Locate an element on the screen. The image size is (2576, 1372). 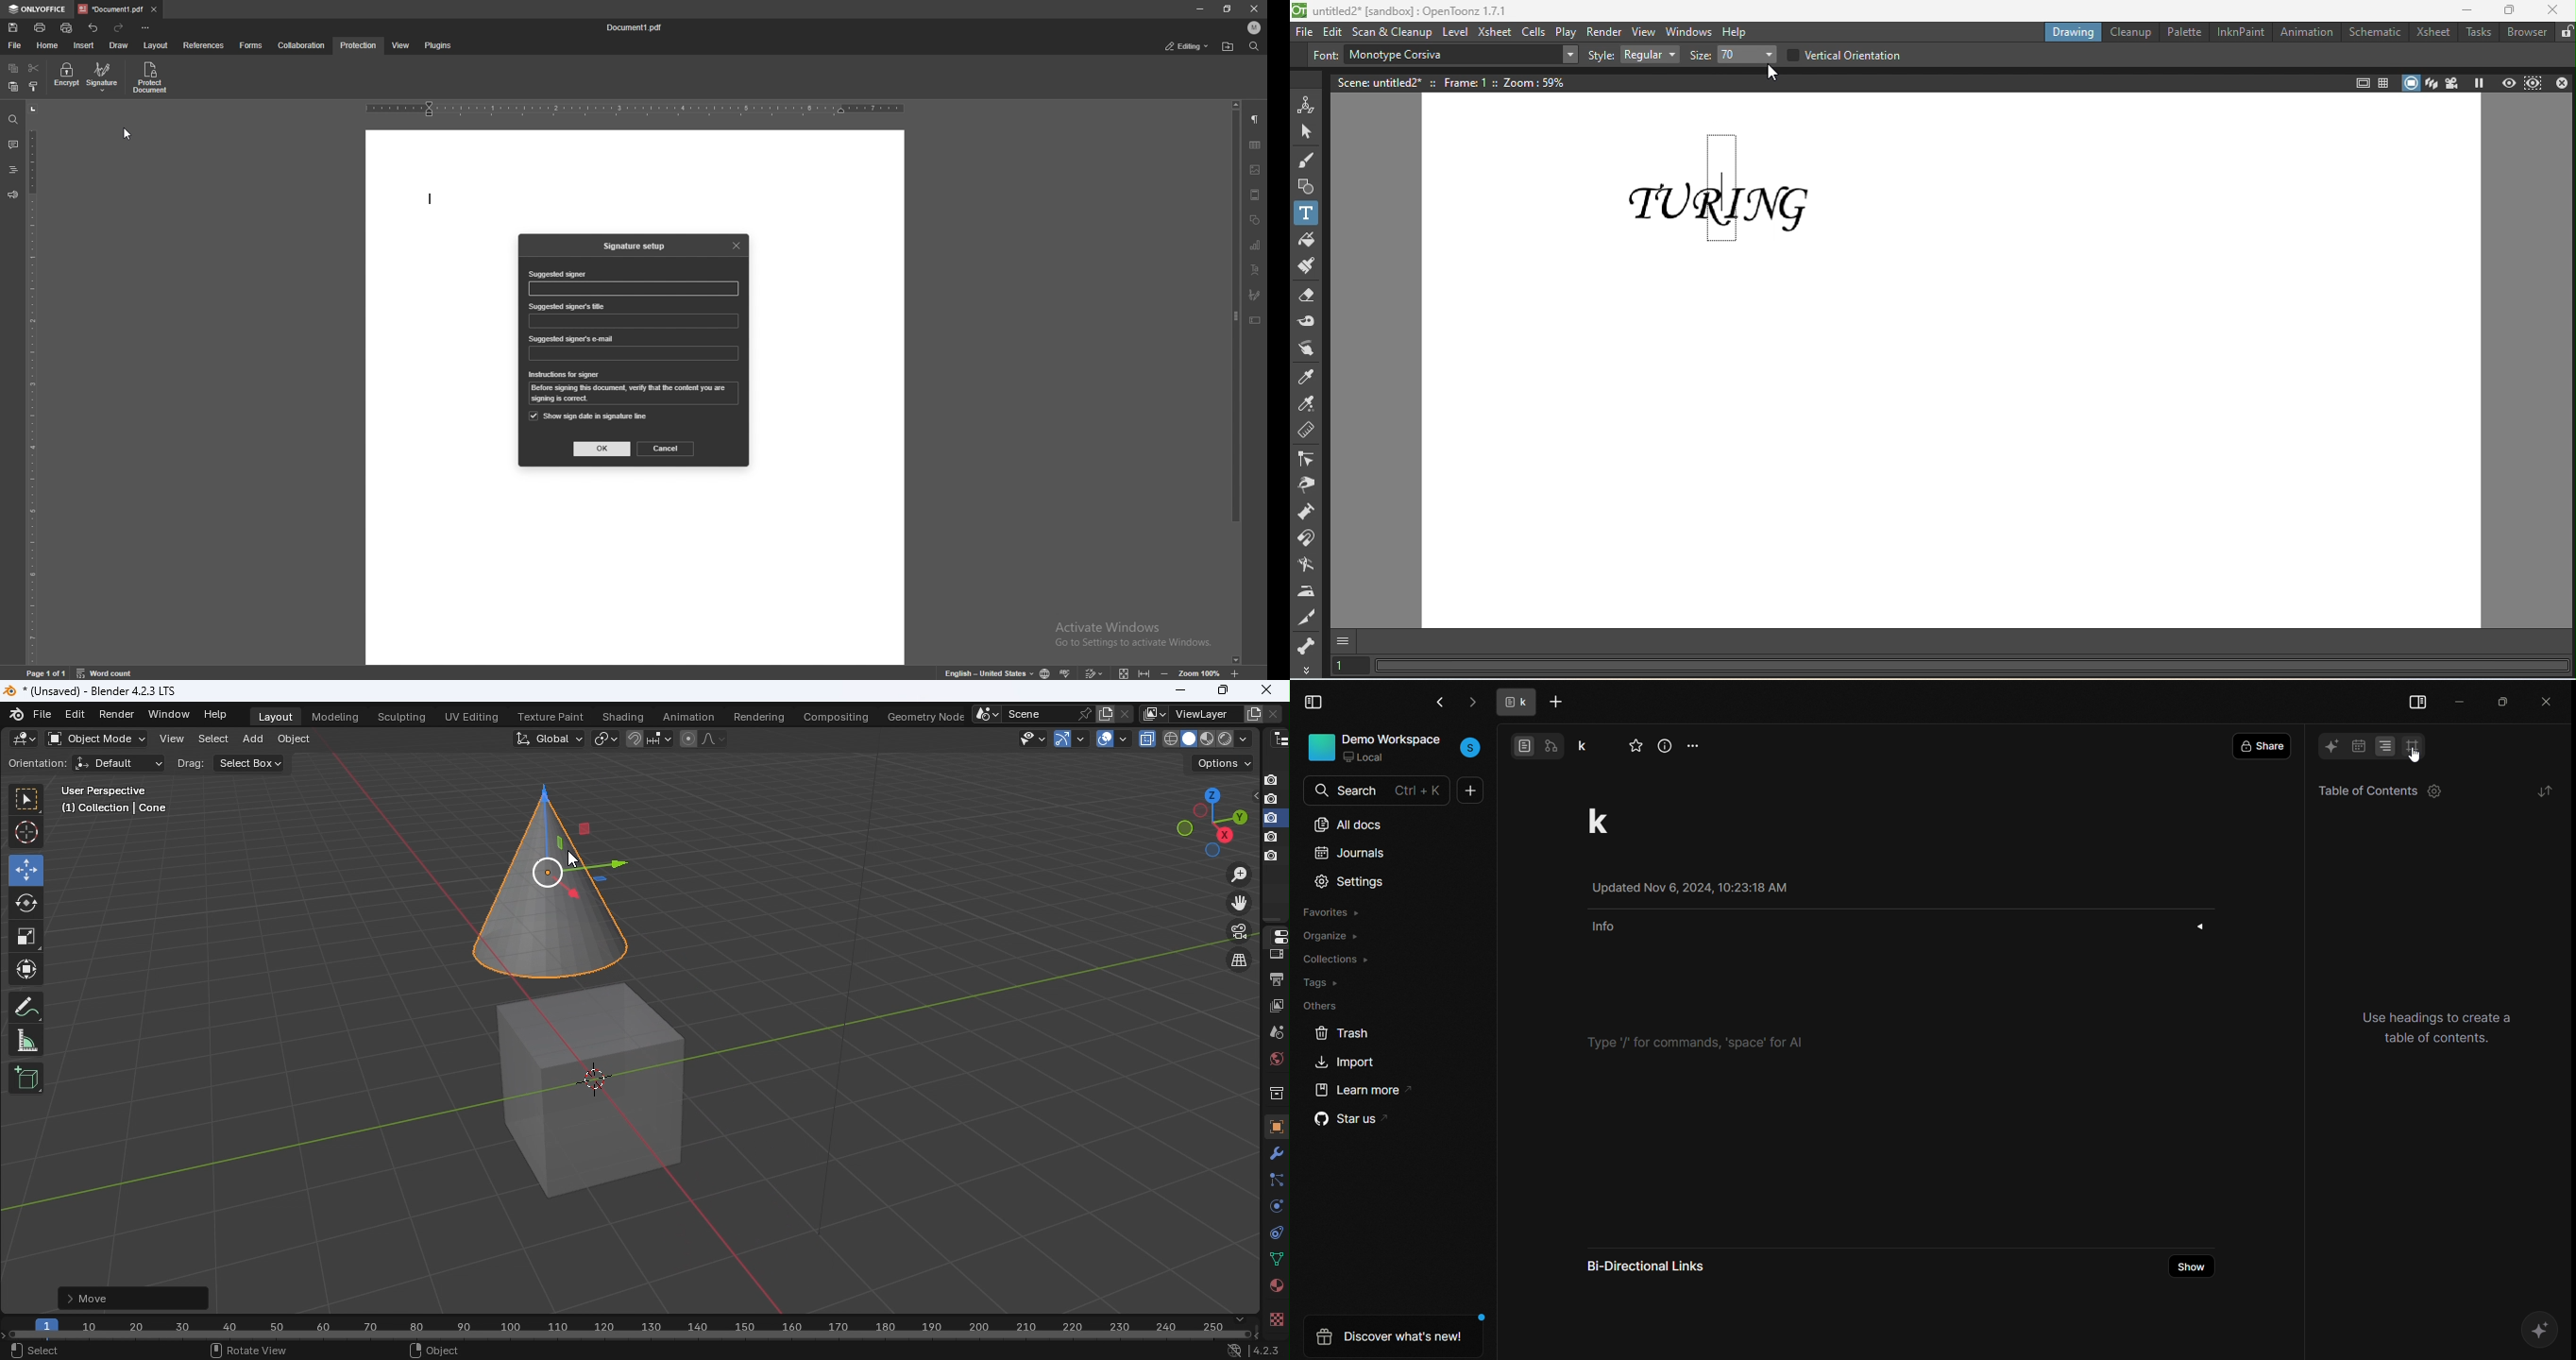
suggested signer is located at coordinates (556, 275).